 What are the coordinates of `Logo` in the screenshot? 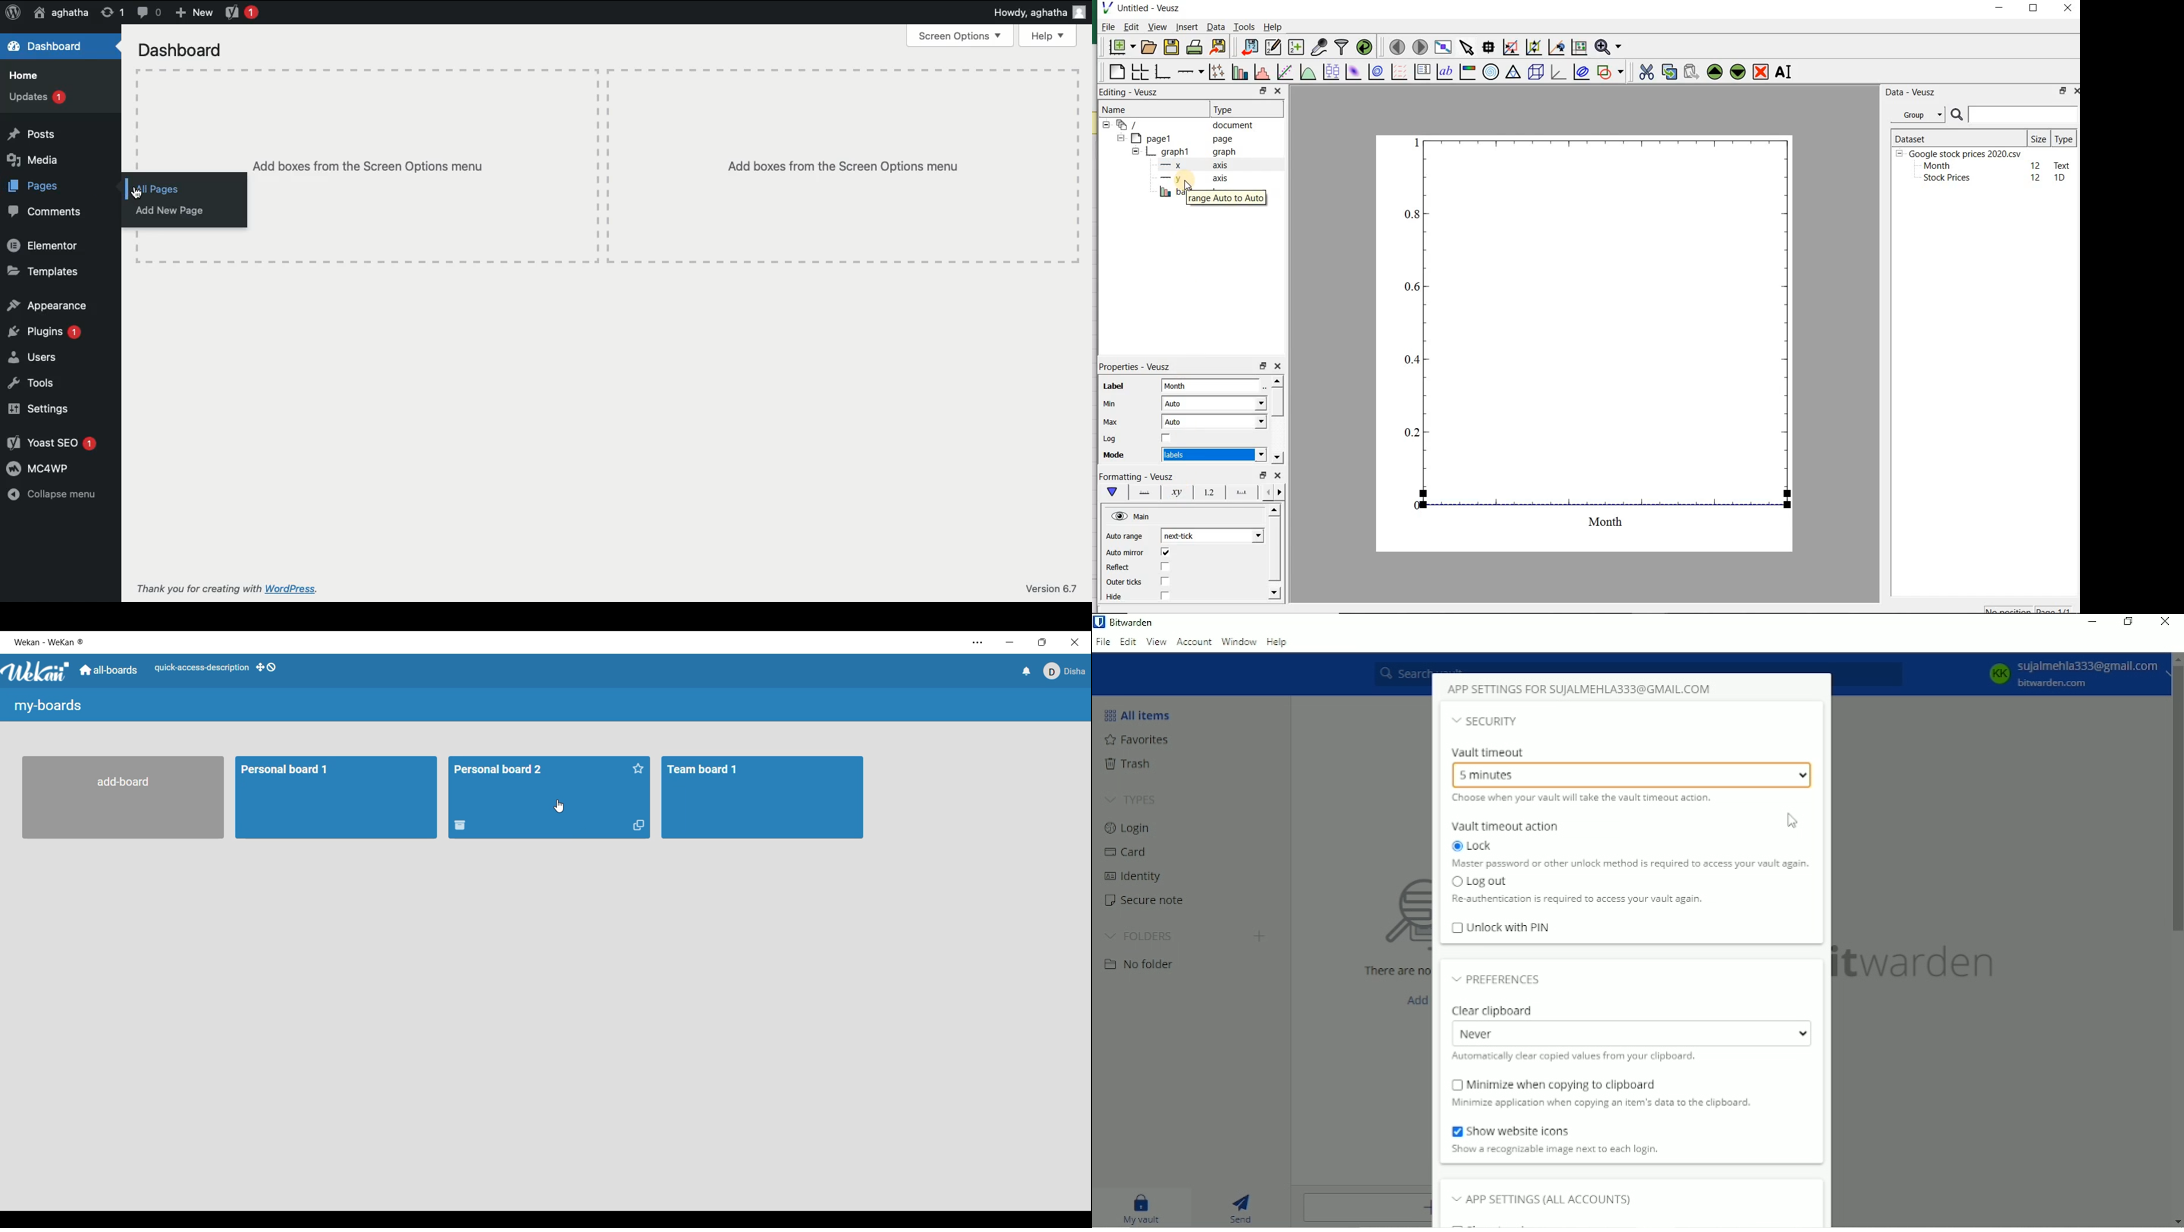 It's located at (13, 13).